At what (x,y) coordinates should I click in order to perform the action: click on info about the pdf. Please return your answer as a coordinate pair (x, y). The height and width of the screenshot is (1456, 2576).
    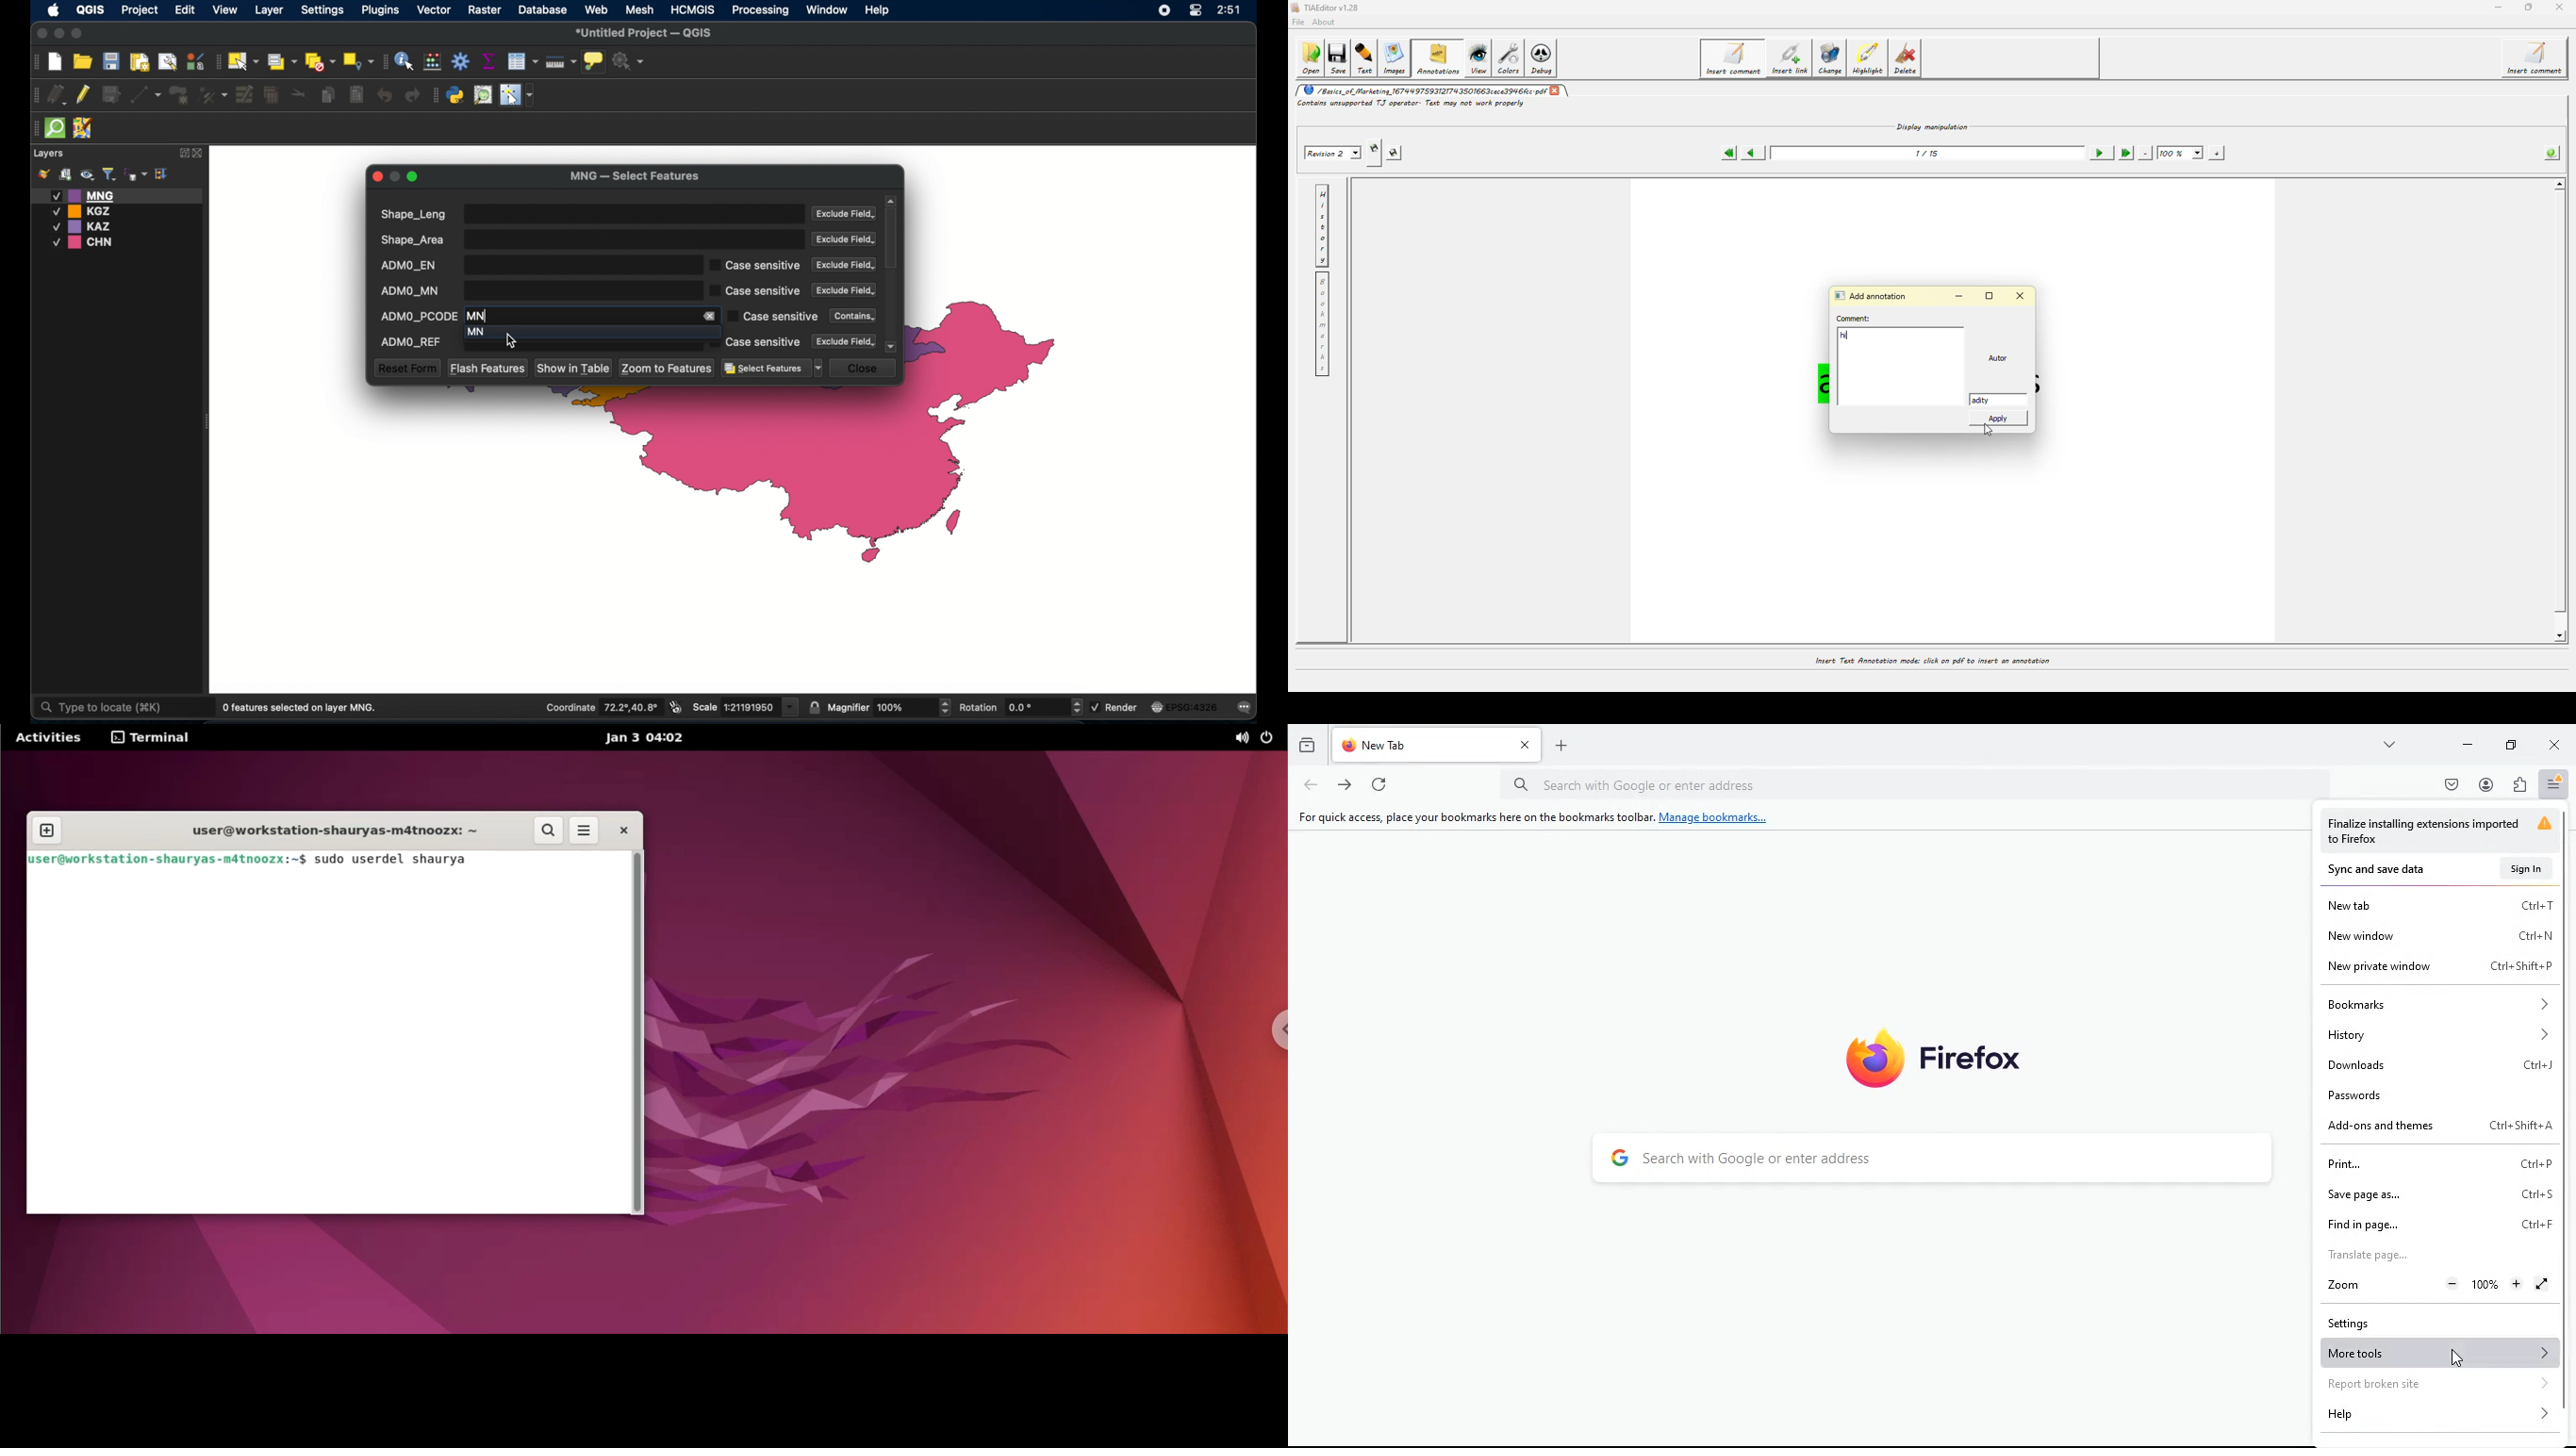
    Looking at the image, I should click on (2549, 154).